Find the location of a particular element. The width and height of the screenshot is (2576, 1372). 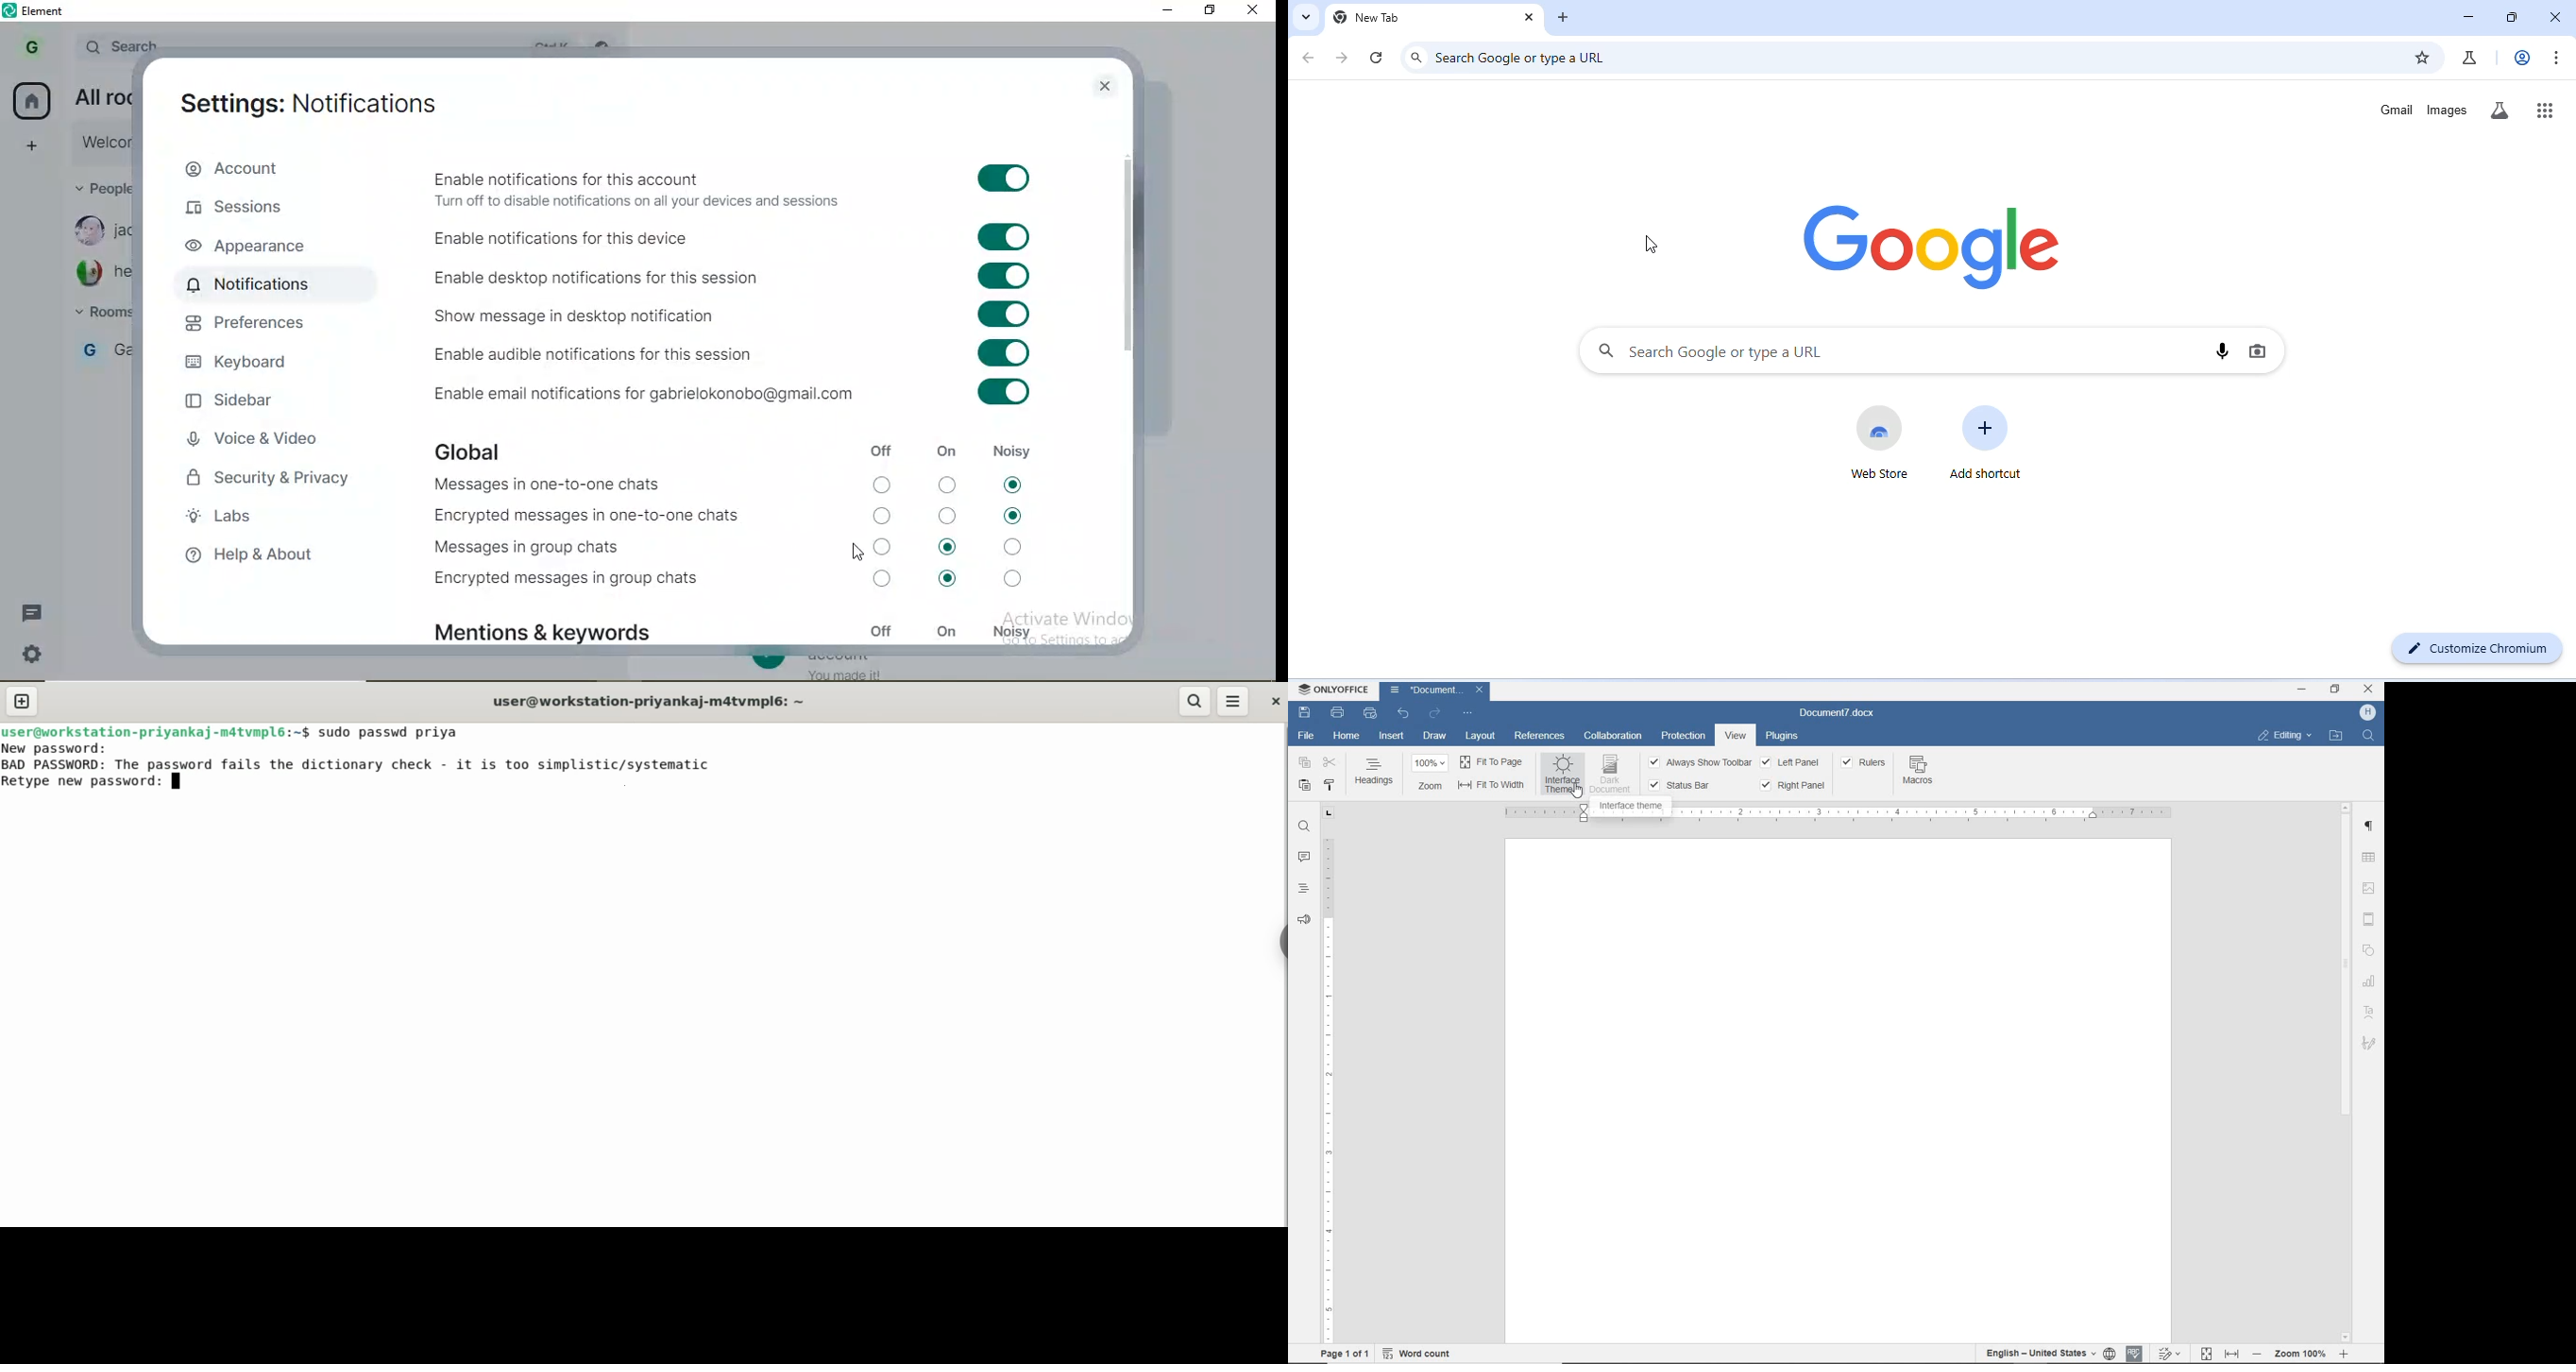

element logo is located at coordinates (10, 11).